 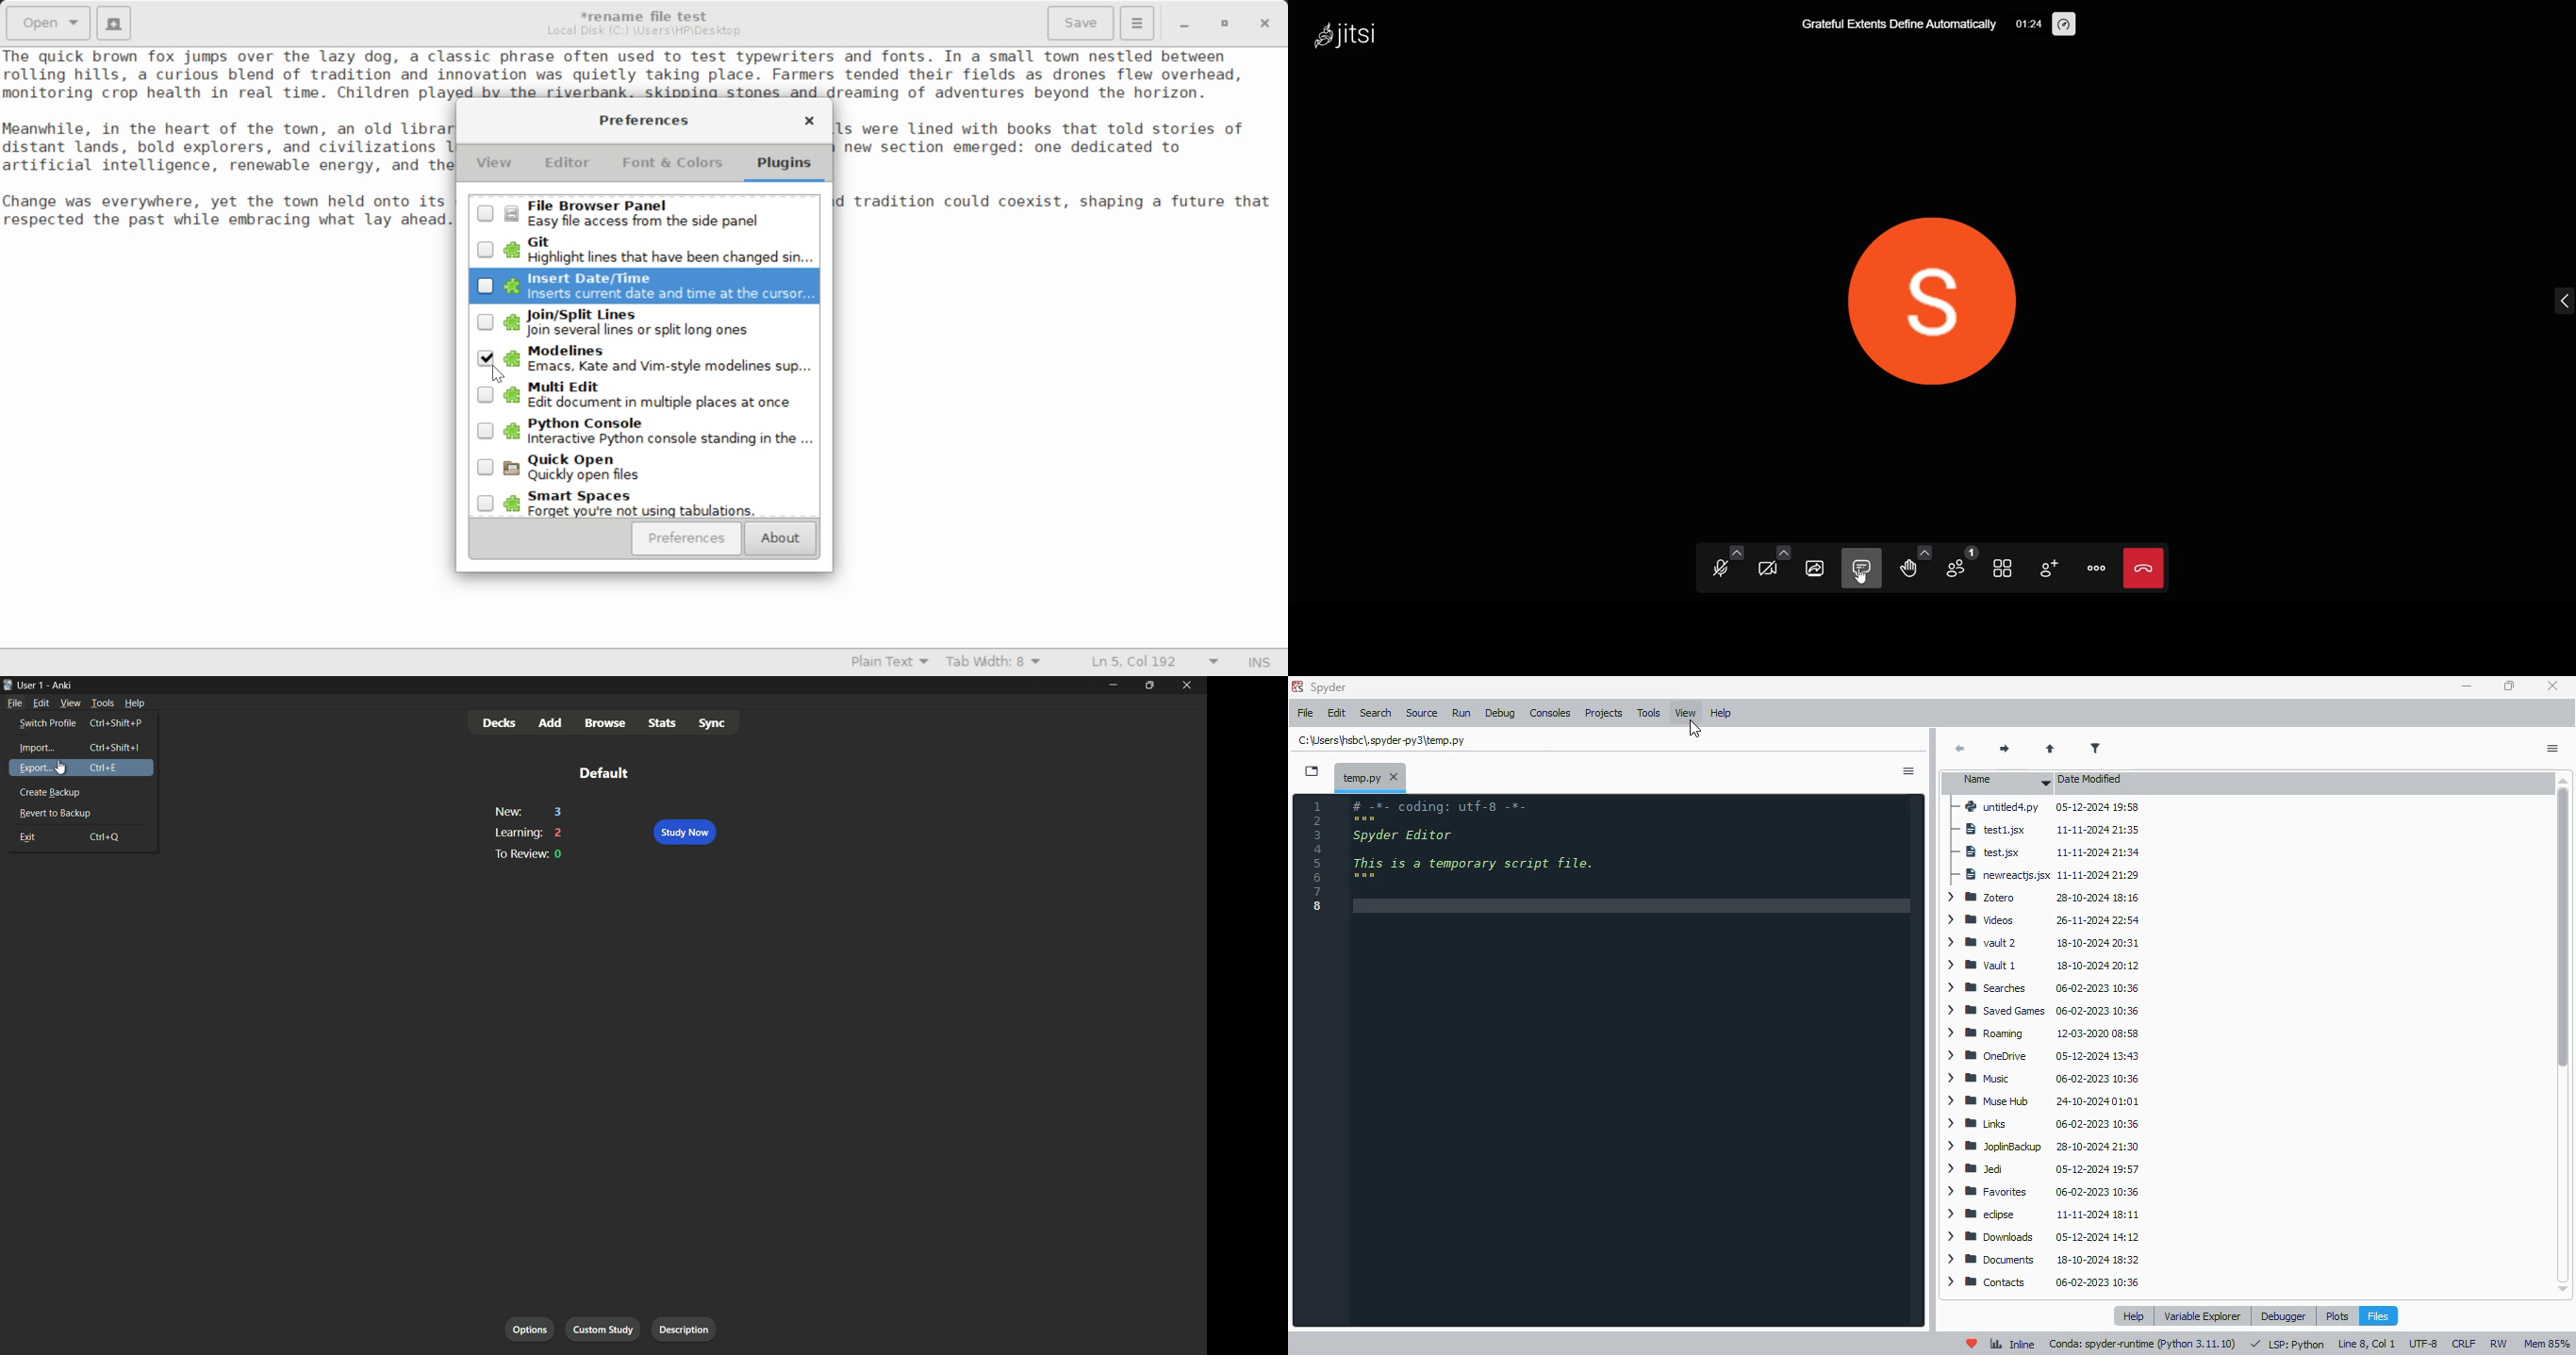 I want to click on sidebar, so click(x=1909, y=772).